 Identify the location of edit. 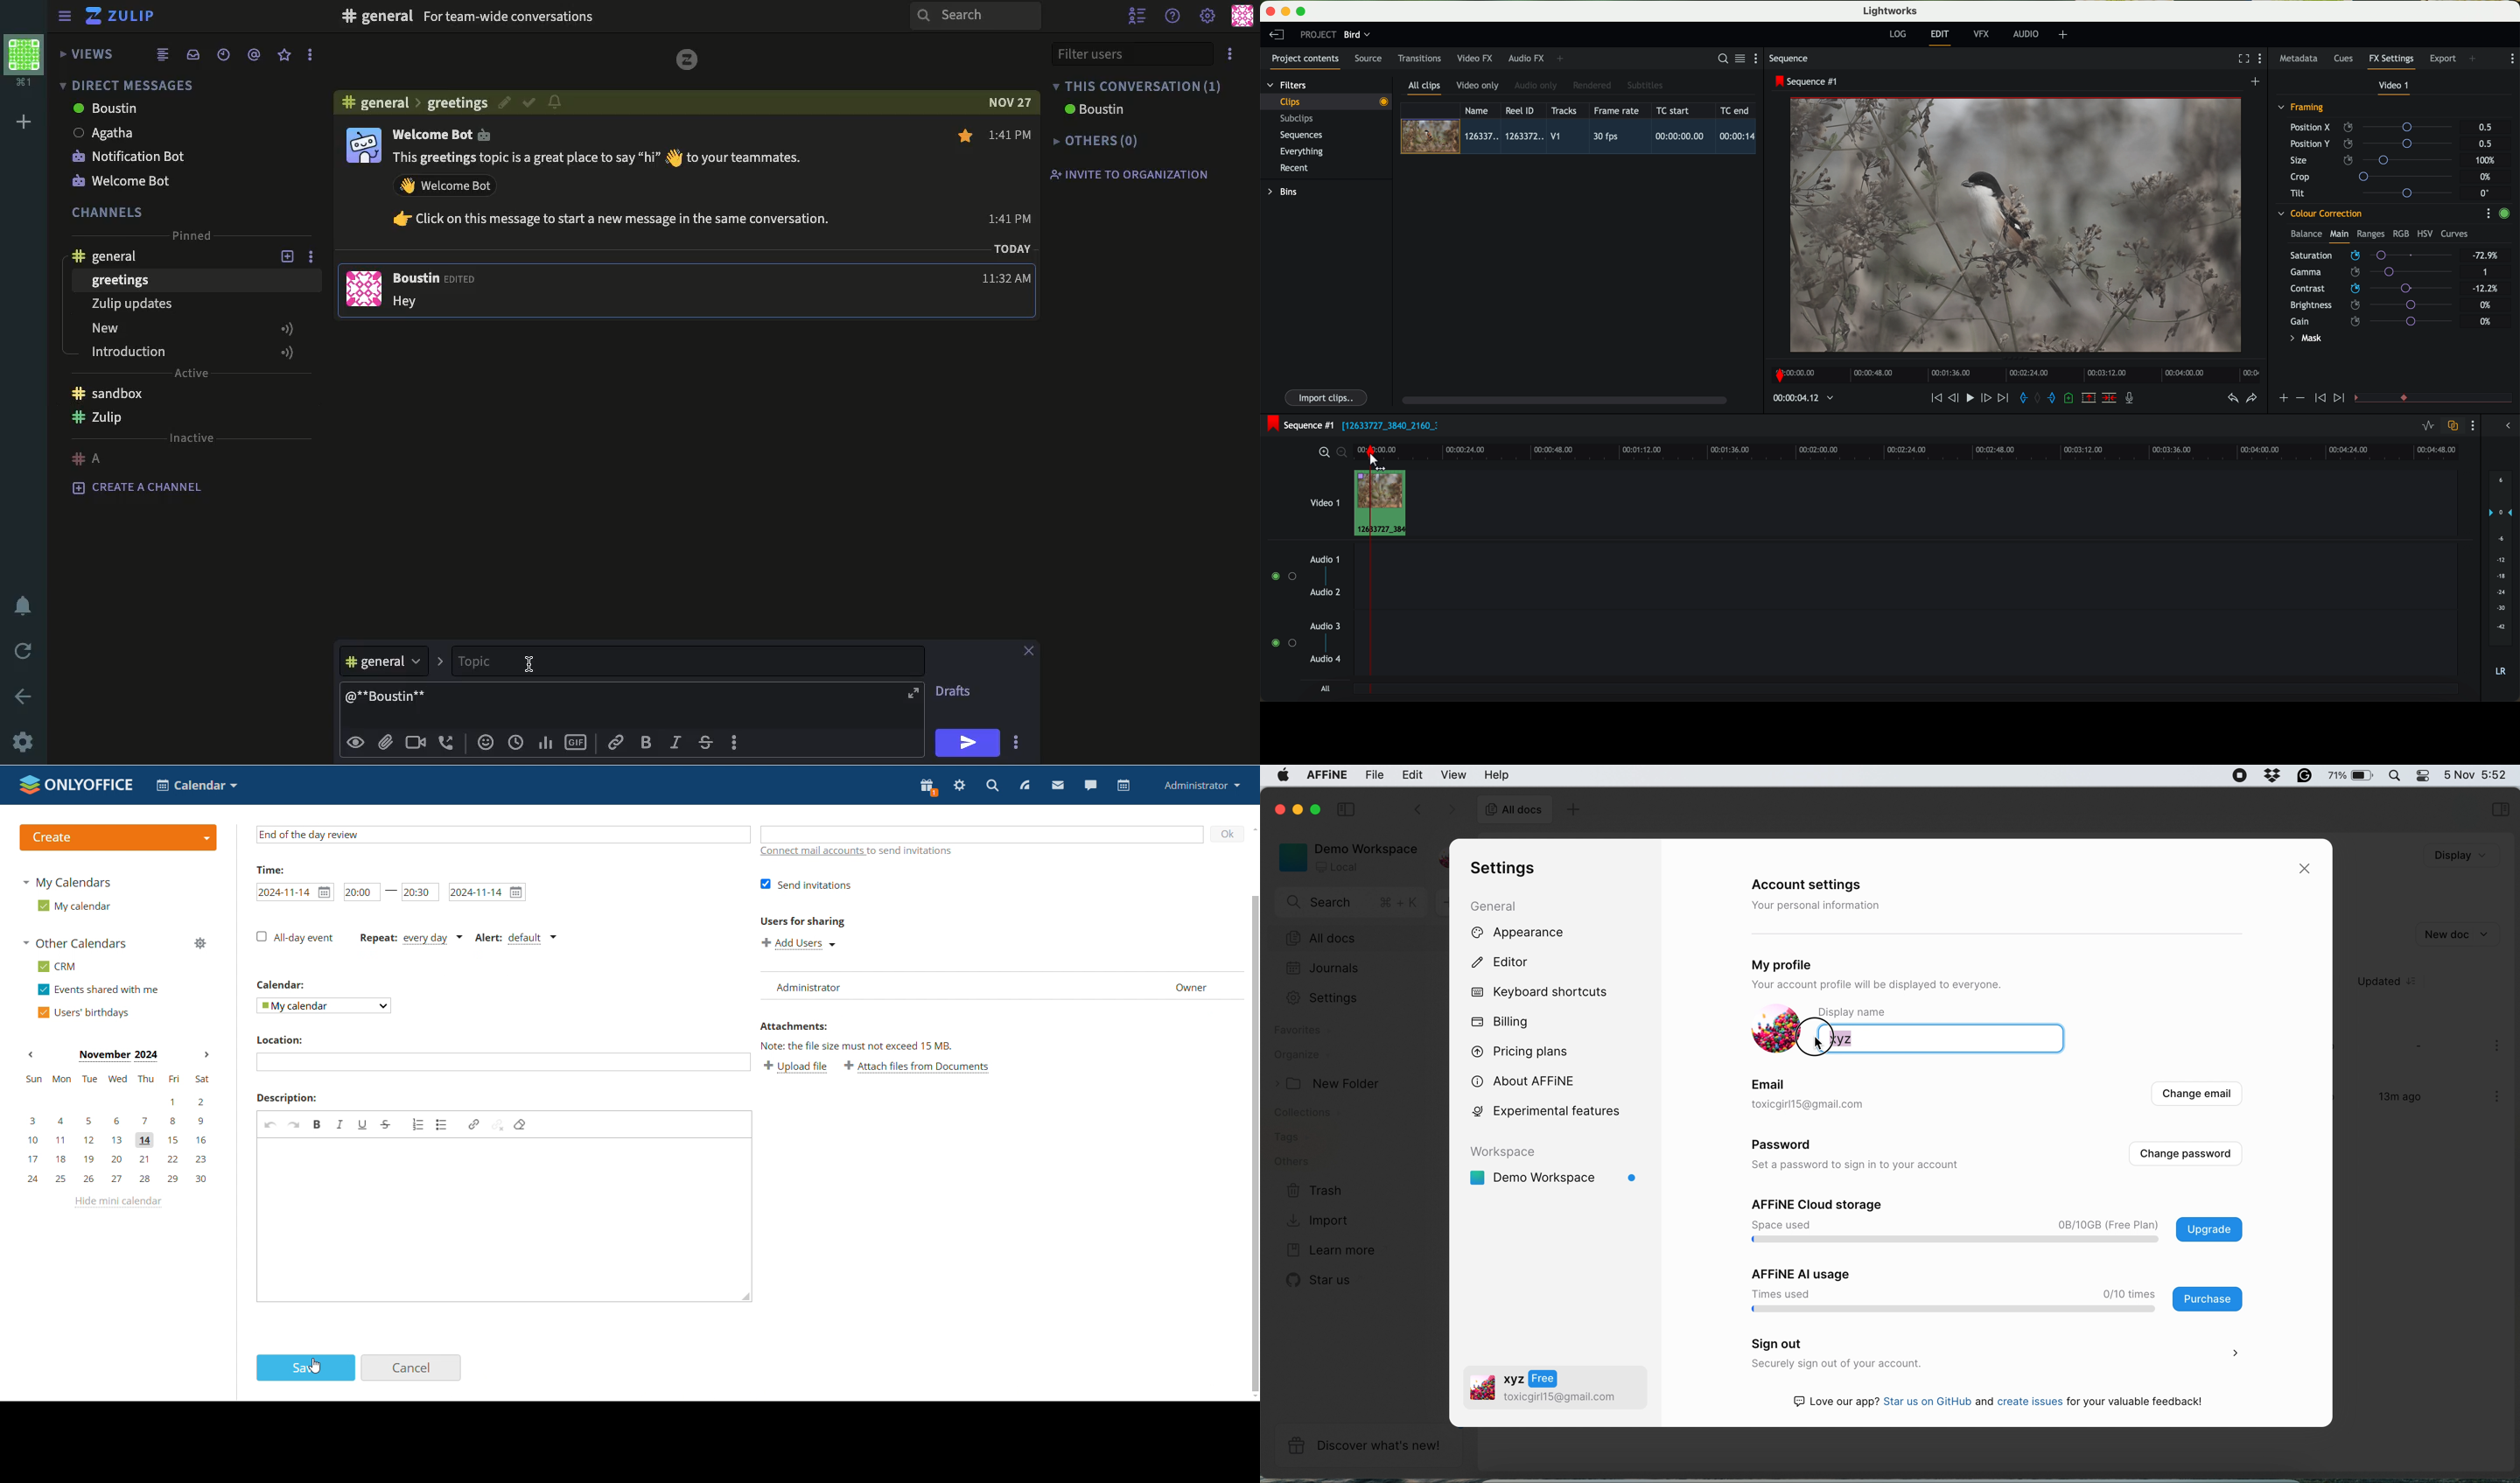
(1941, 37).